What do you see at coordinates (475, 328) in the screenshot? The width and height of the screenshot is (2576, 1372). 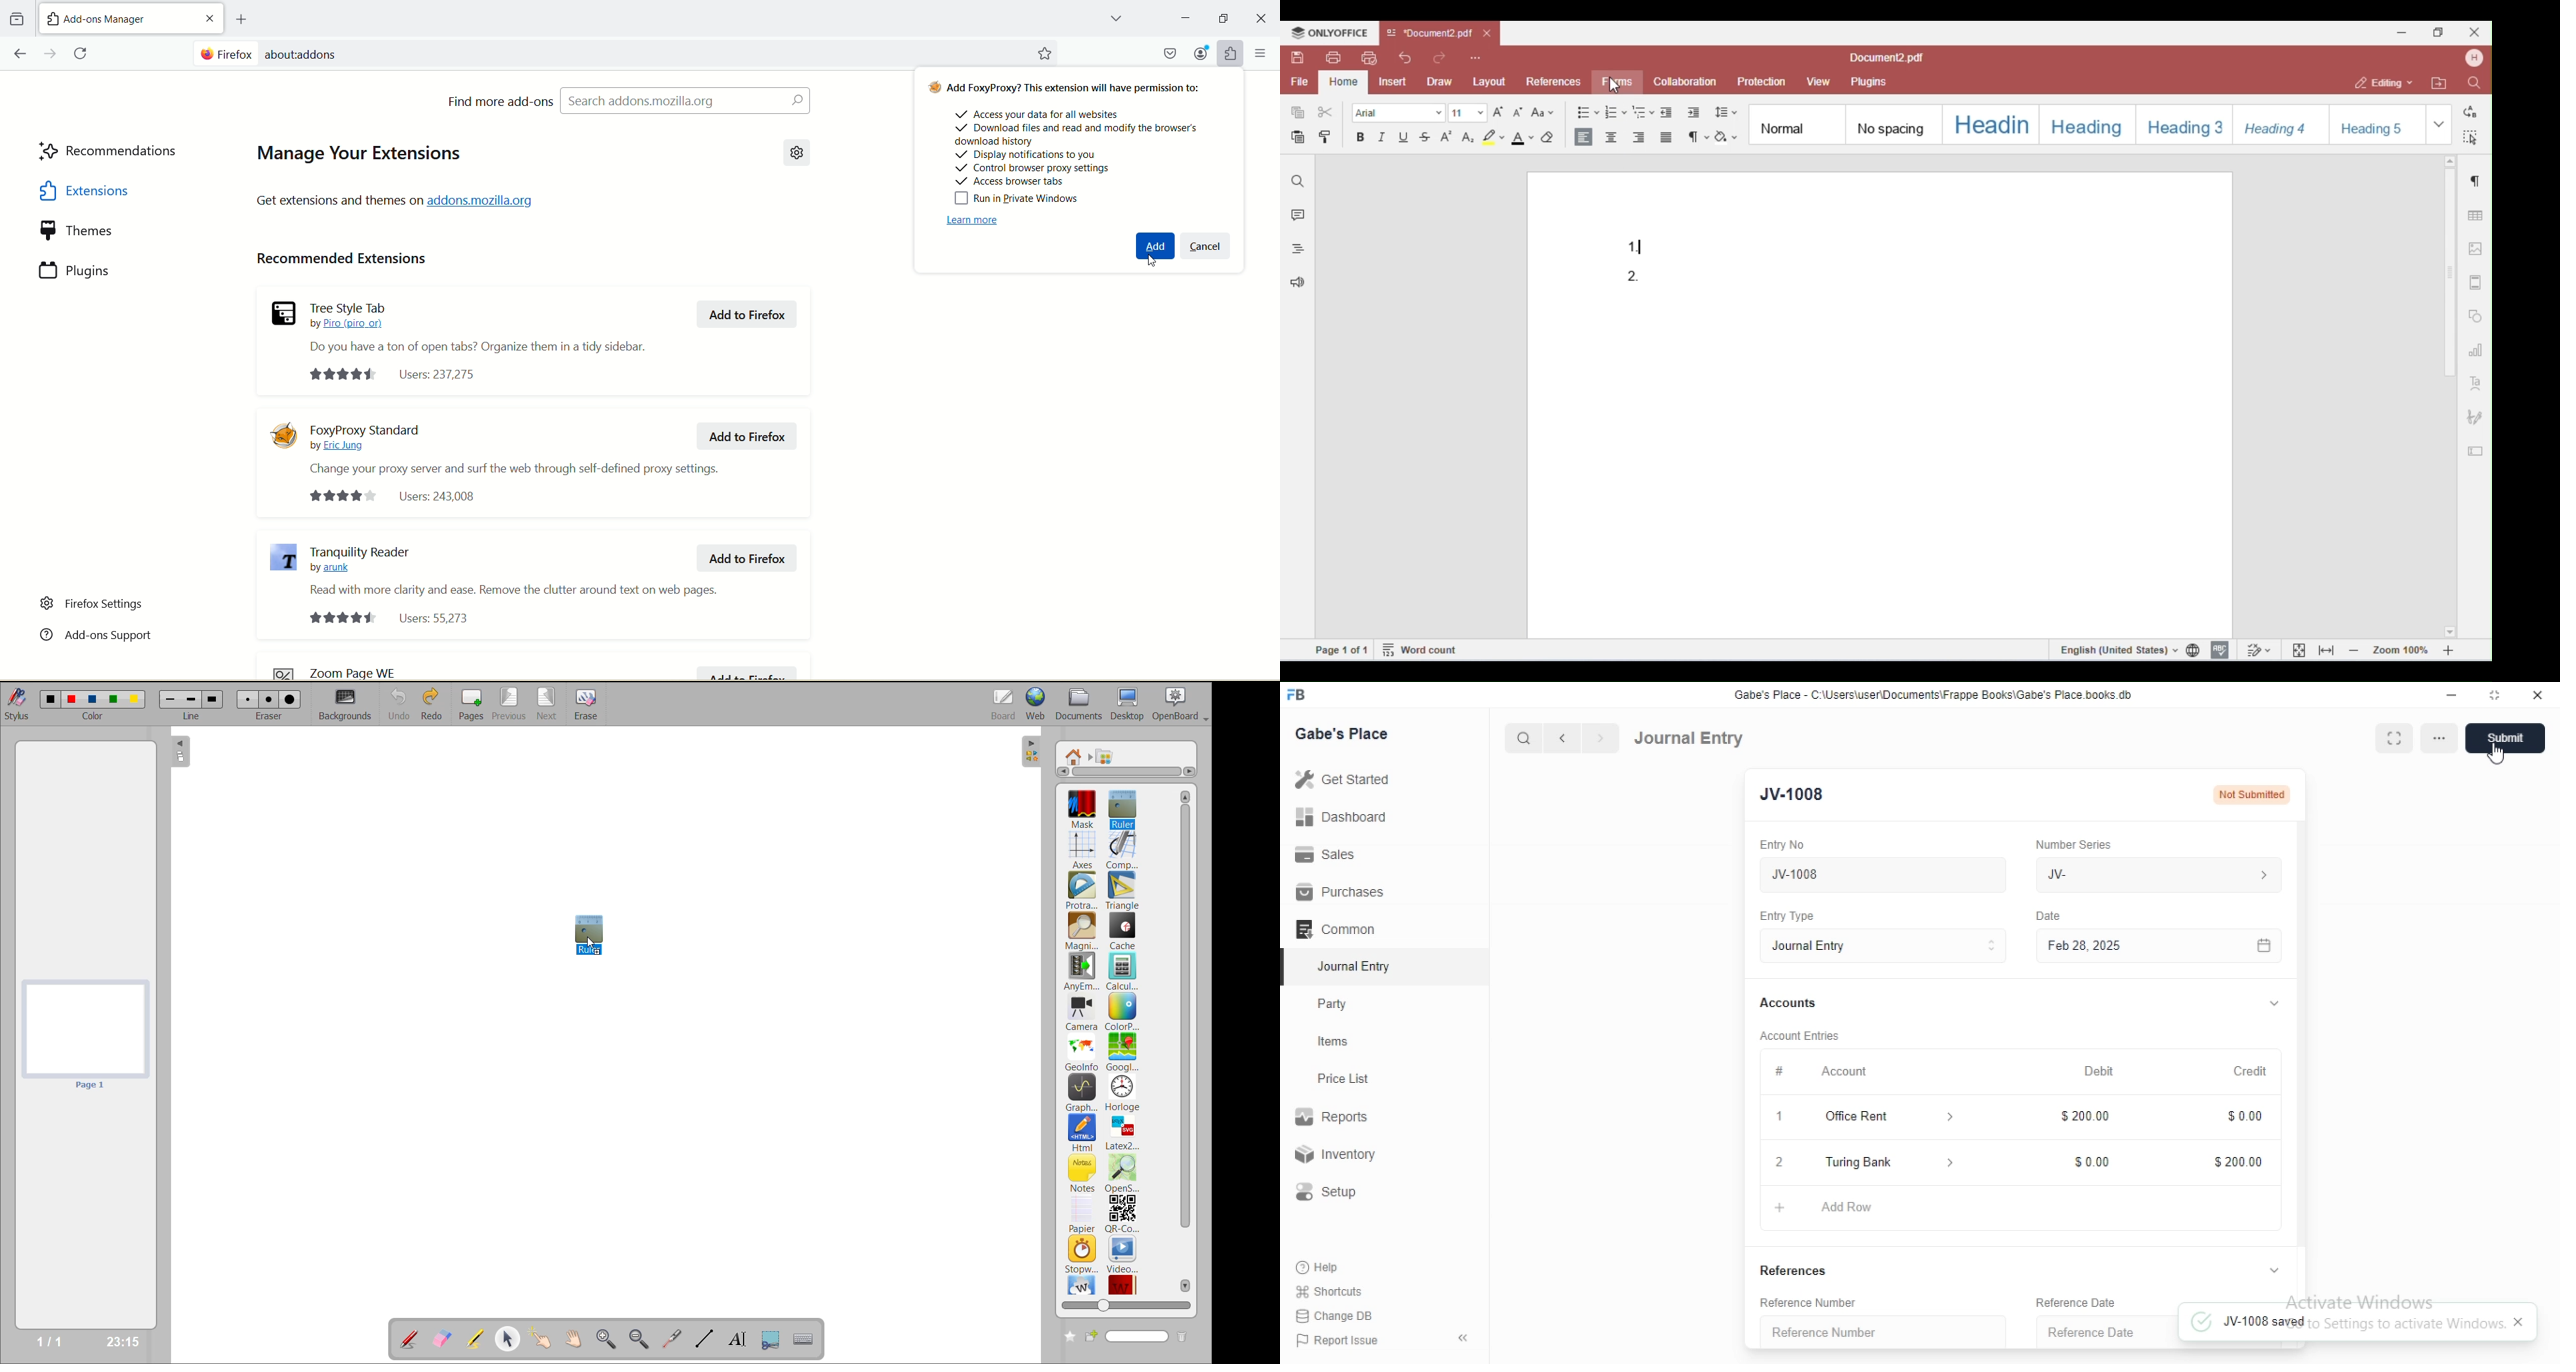 I see `Tree Style Tab
by Piro (piro_or)
Do you have a ton of open tabs? Organize them in a tidy sidebar.` at bounding box center [475, 328].